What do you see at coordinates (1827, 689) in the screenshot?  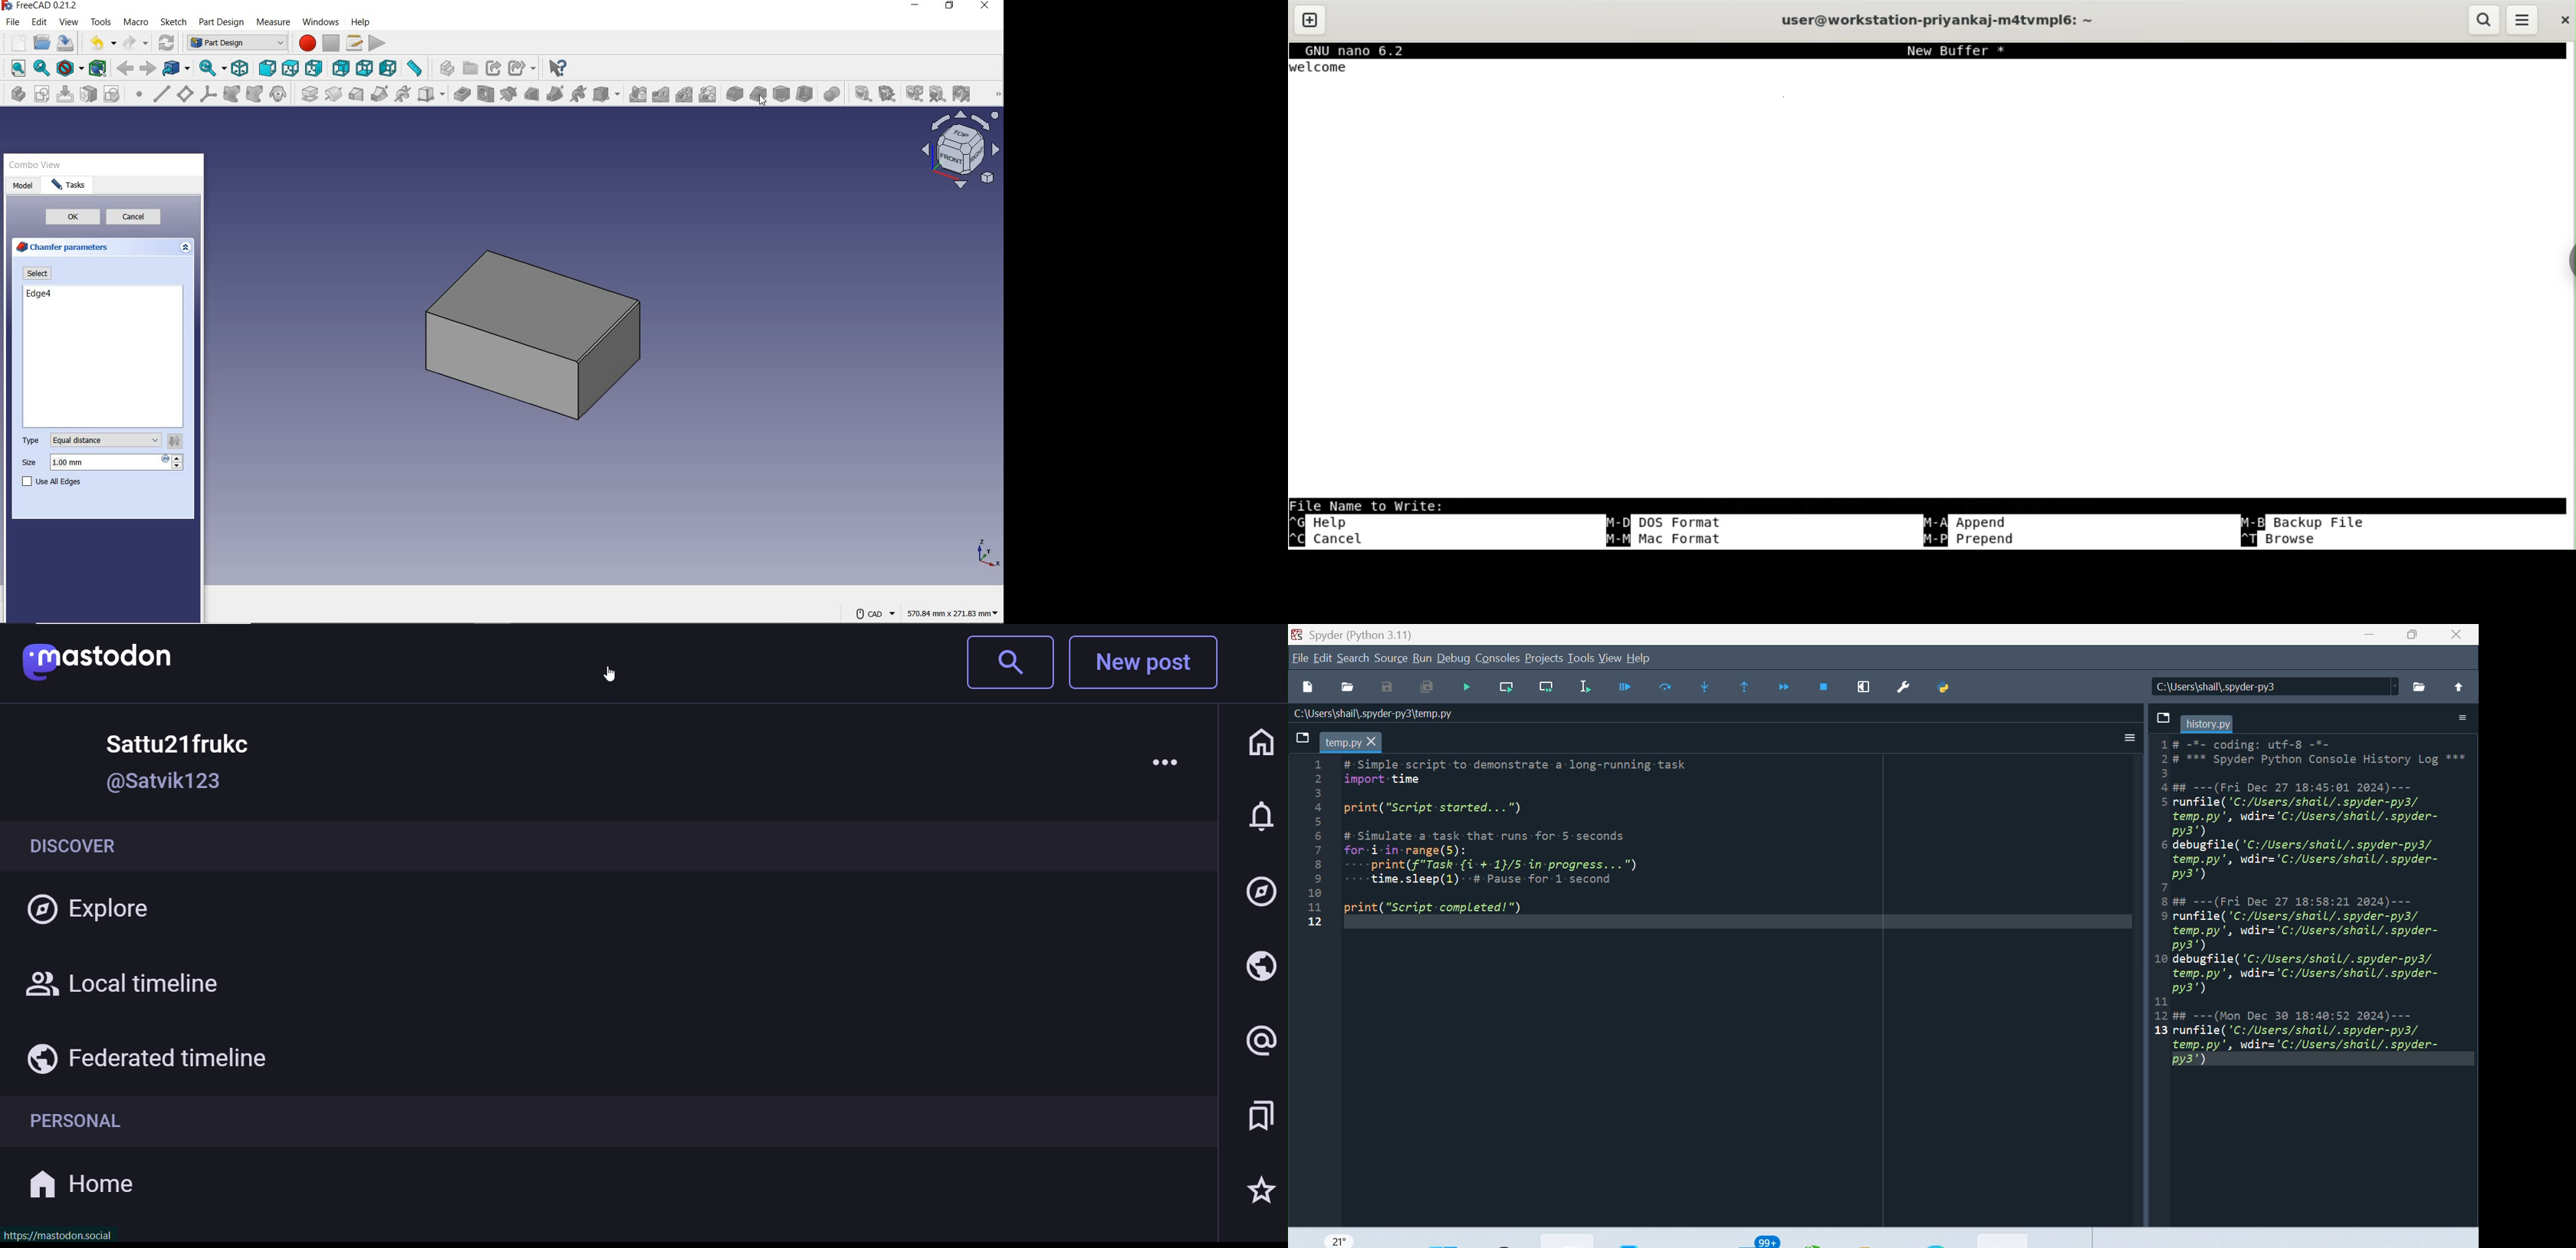 I see `Stop debugging` at bounding box center [1827, 689].